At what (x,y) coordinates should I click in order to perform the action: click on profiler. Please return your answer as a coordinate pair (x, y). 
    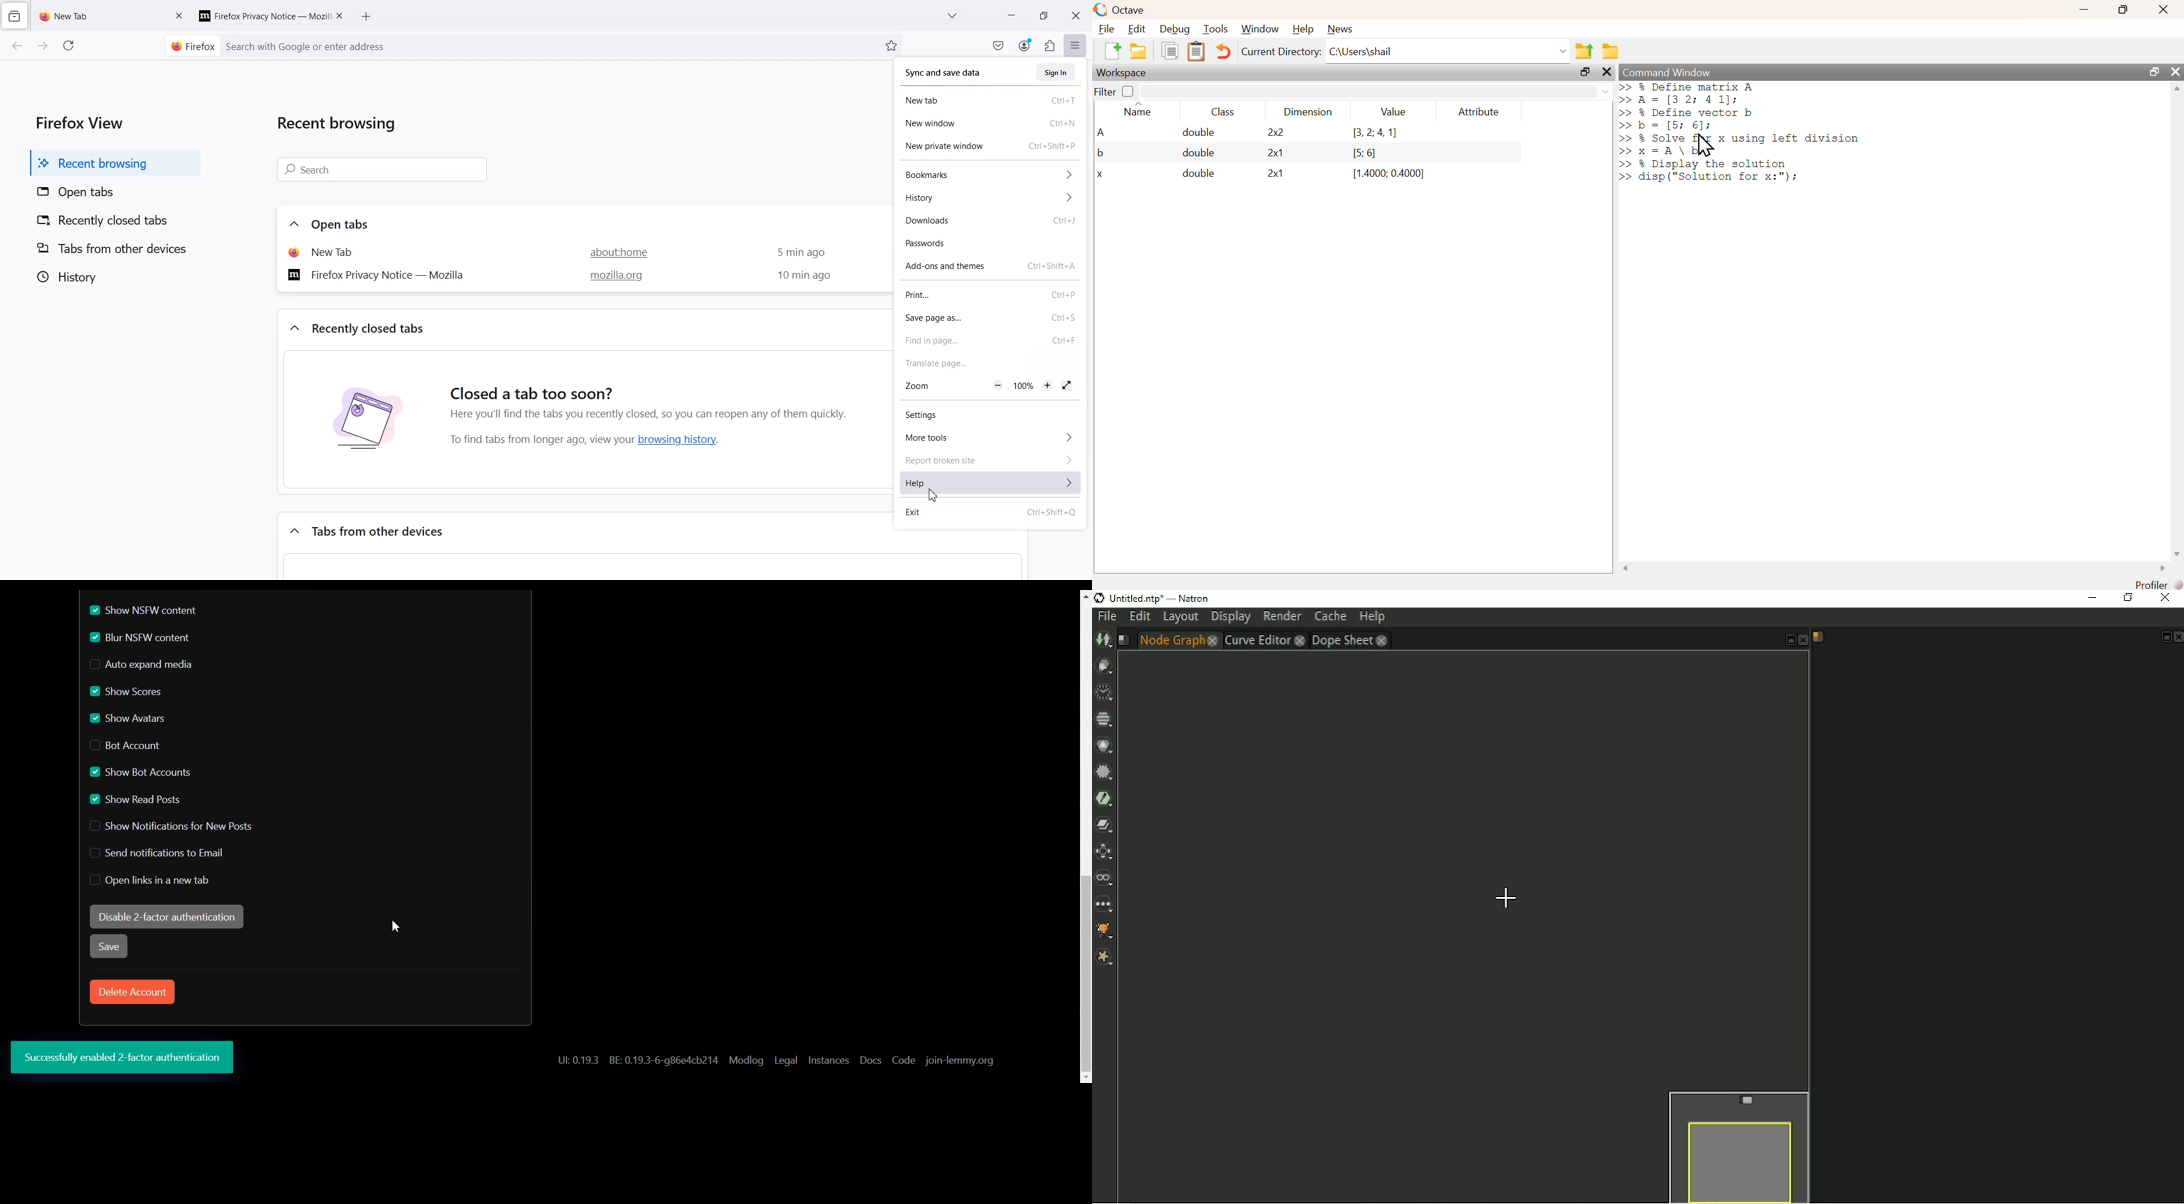
    Looking at the image, I should click on (2156, 585).